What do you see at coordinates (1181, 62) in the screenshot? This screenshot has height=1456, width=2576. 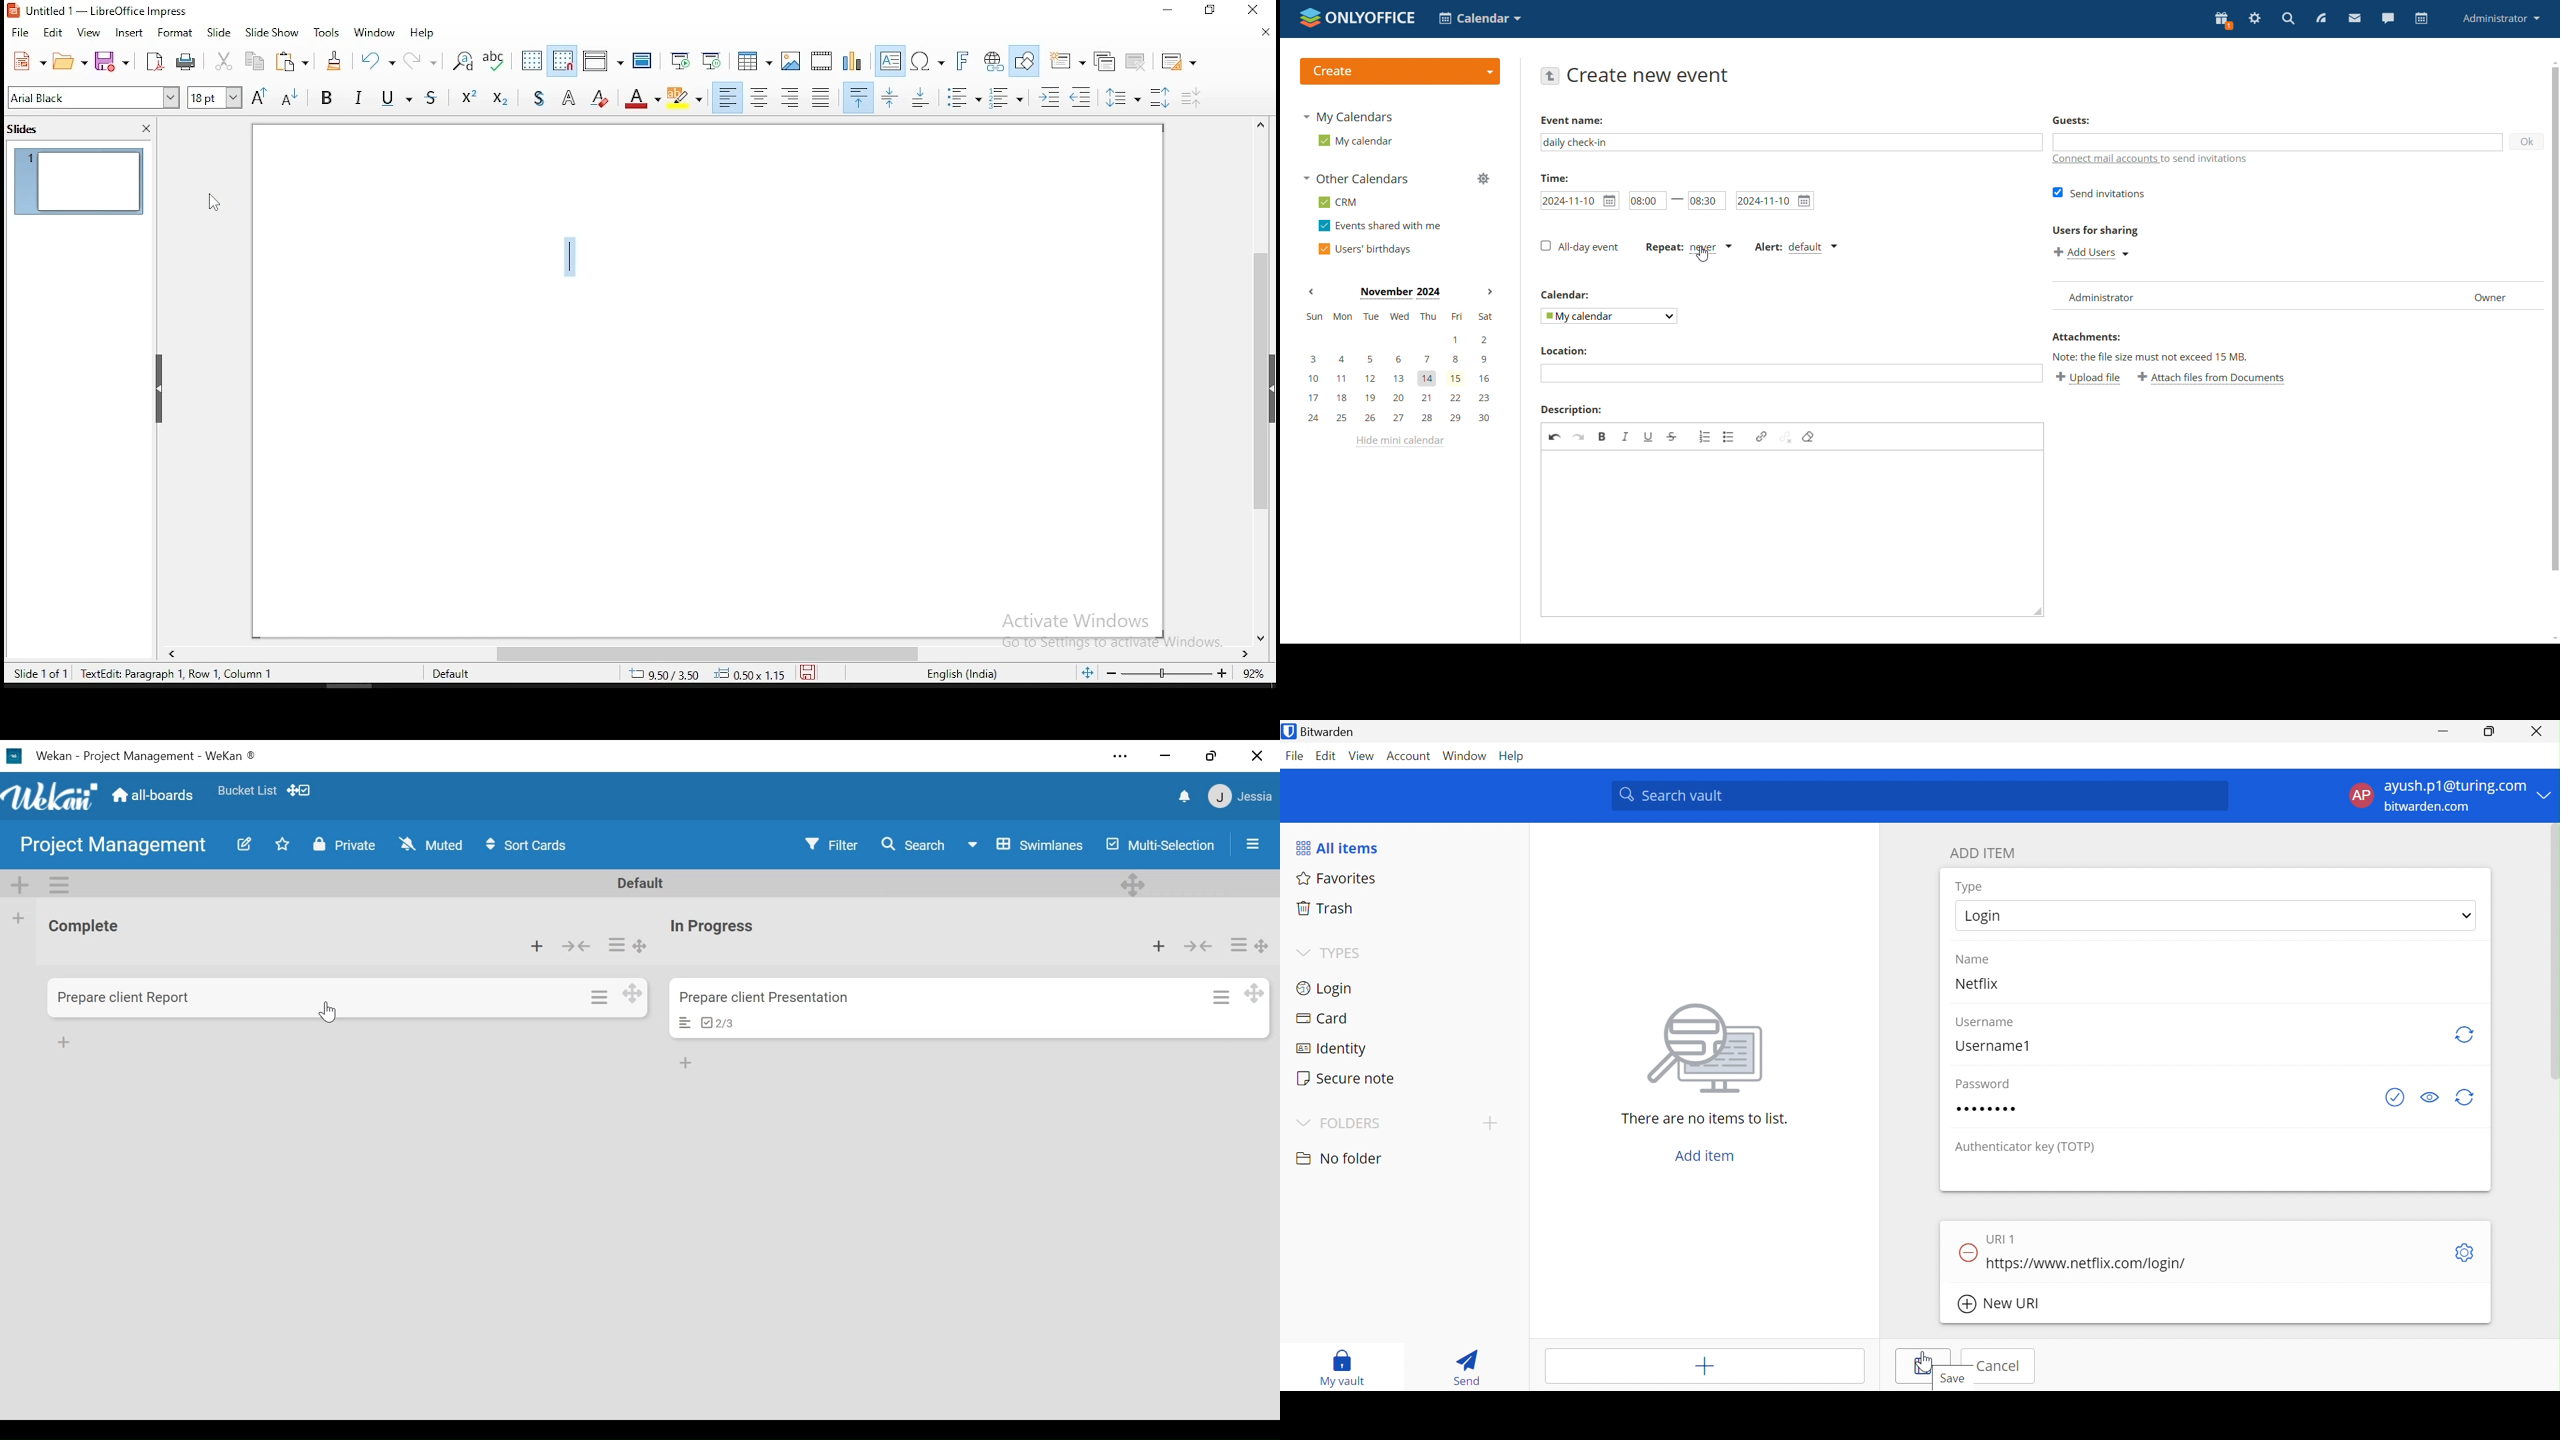 I see `slide layout` at bounding box center [1181, 62].